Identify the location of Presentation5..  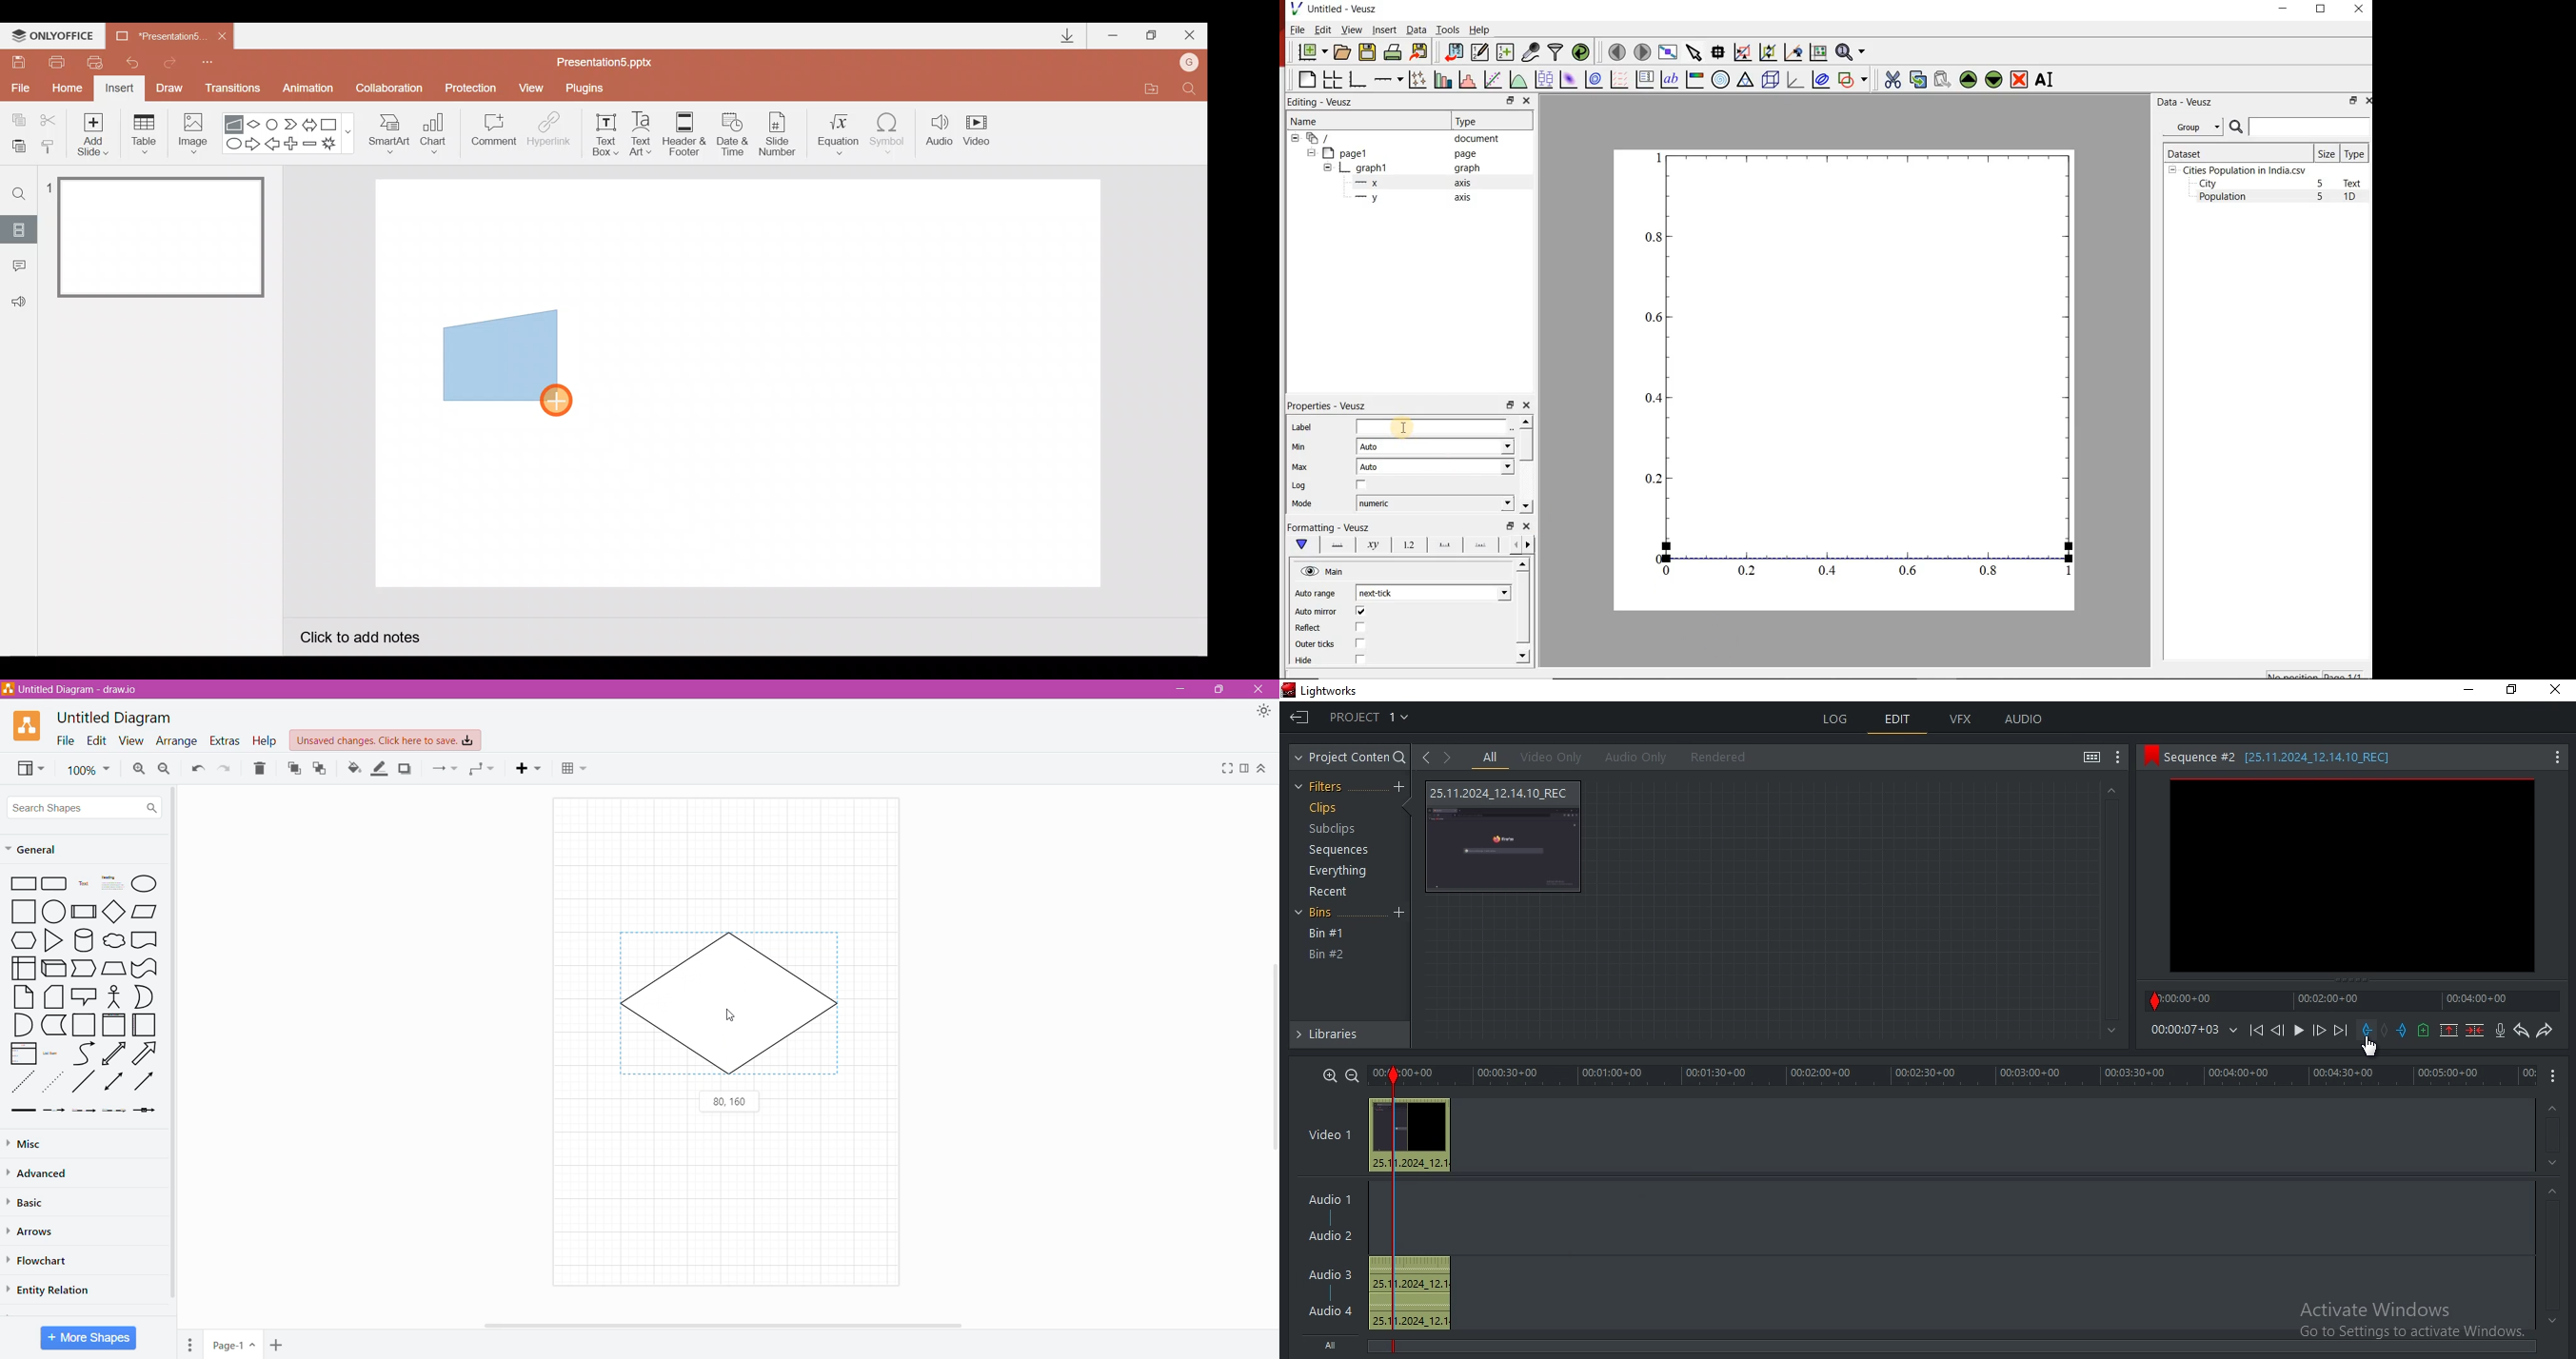
(155, 34).